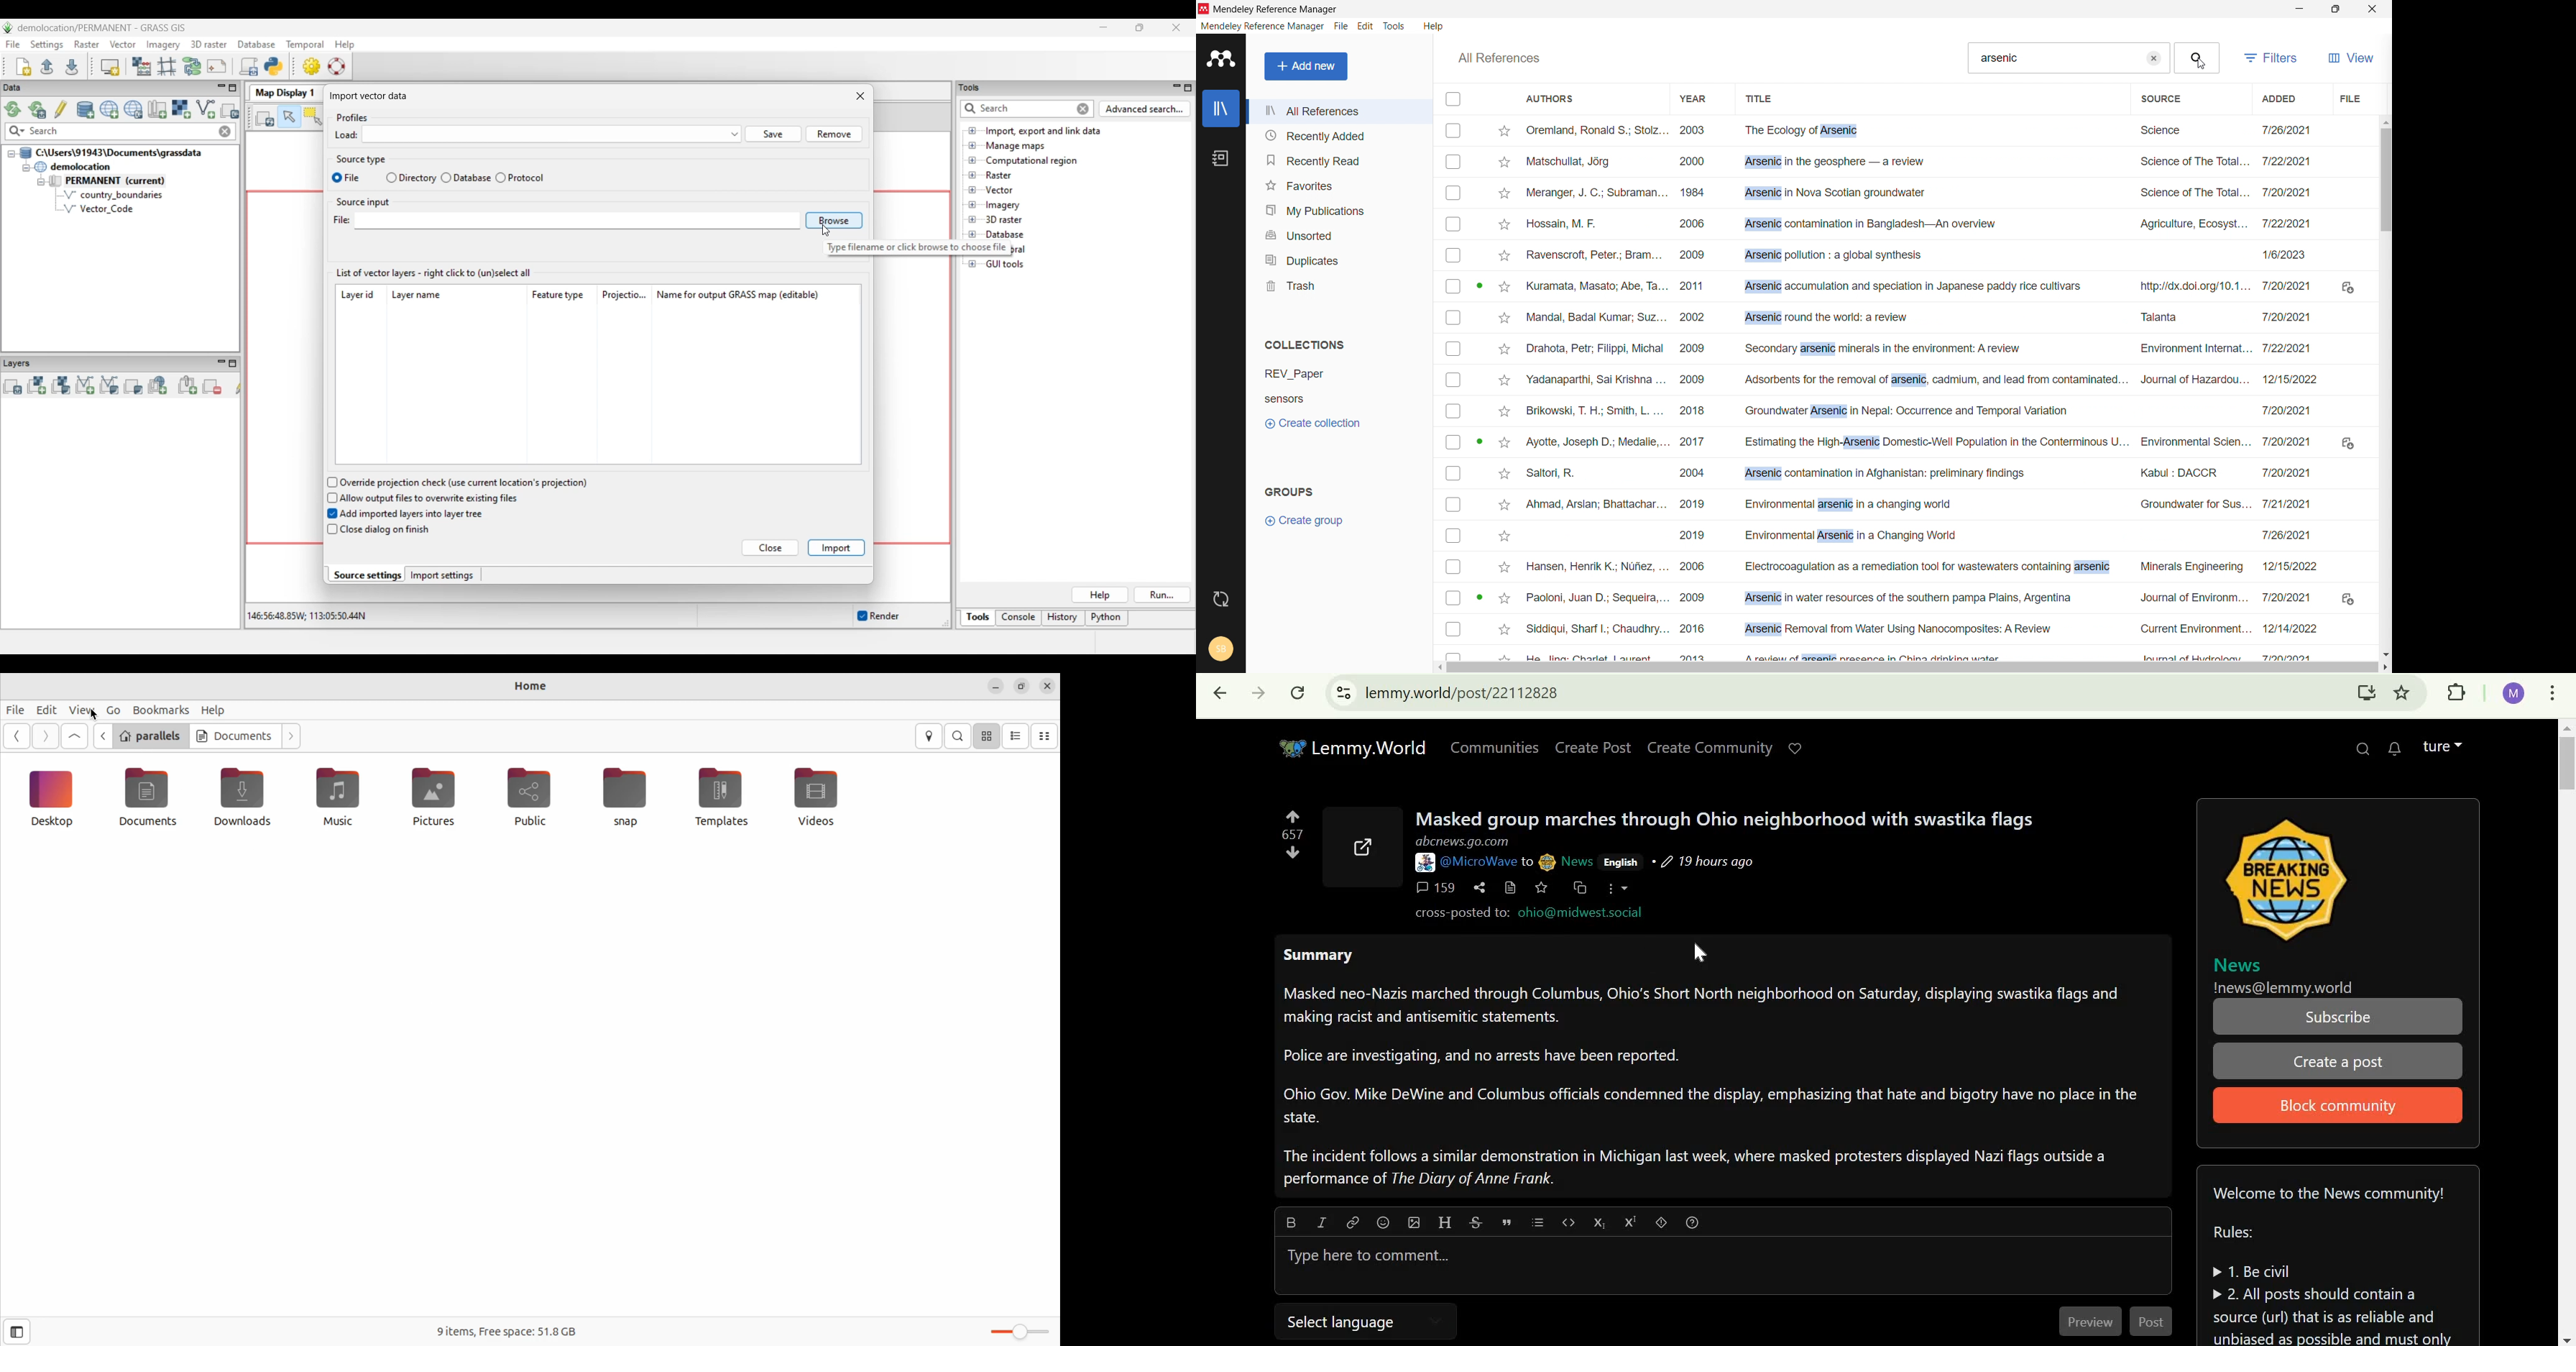 The height and width of the screenshot is (1372, 2576). I want to click on Checkbox, so click(1454, 162).